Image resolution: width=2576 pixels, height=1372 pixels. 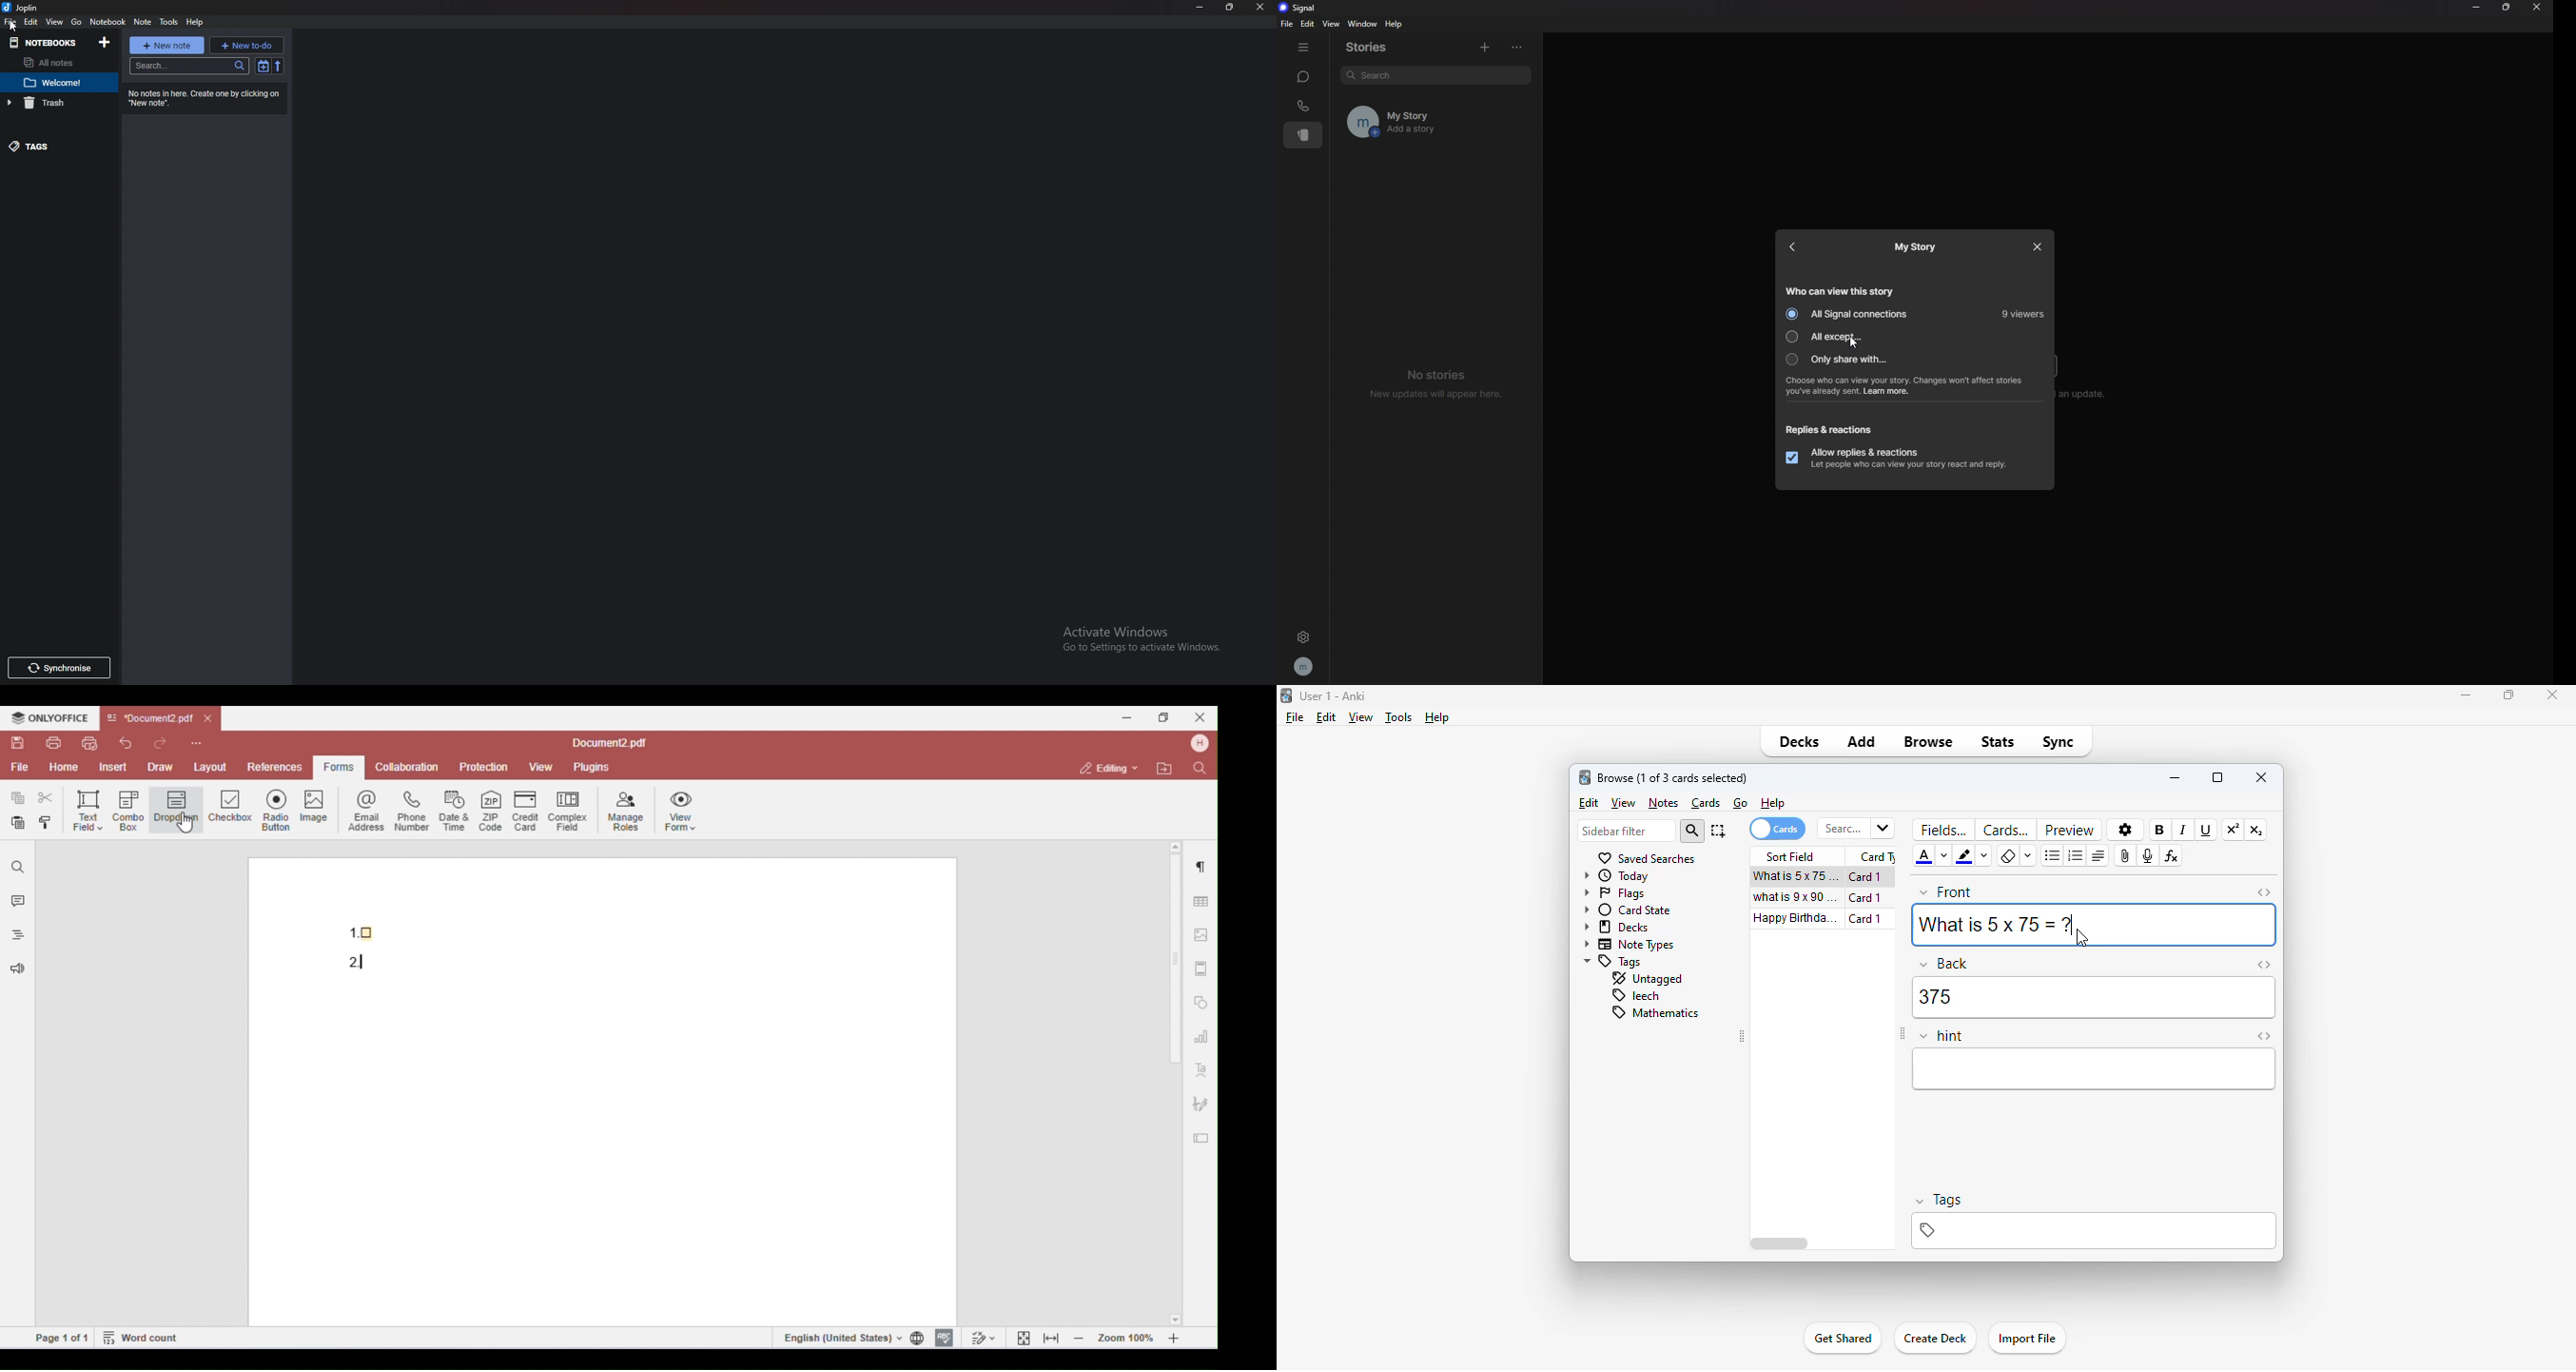 What do you see at coordinates (1625, 831) in the screenshot?
I see `sidebar filter` at bounding box center [1625, 831].